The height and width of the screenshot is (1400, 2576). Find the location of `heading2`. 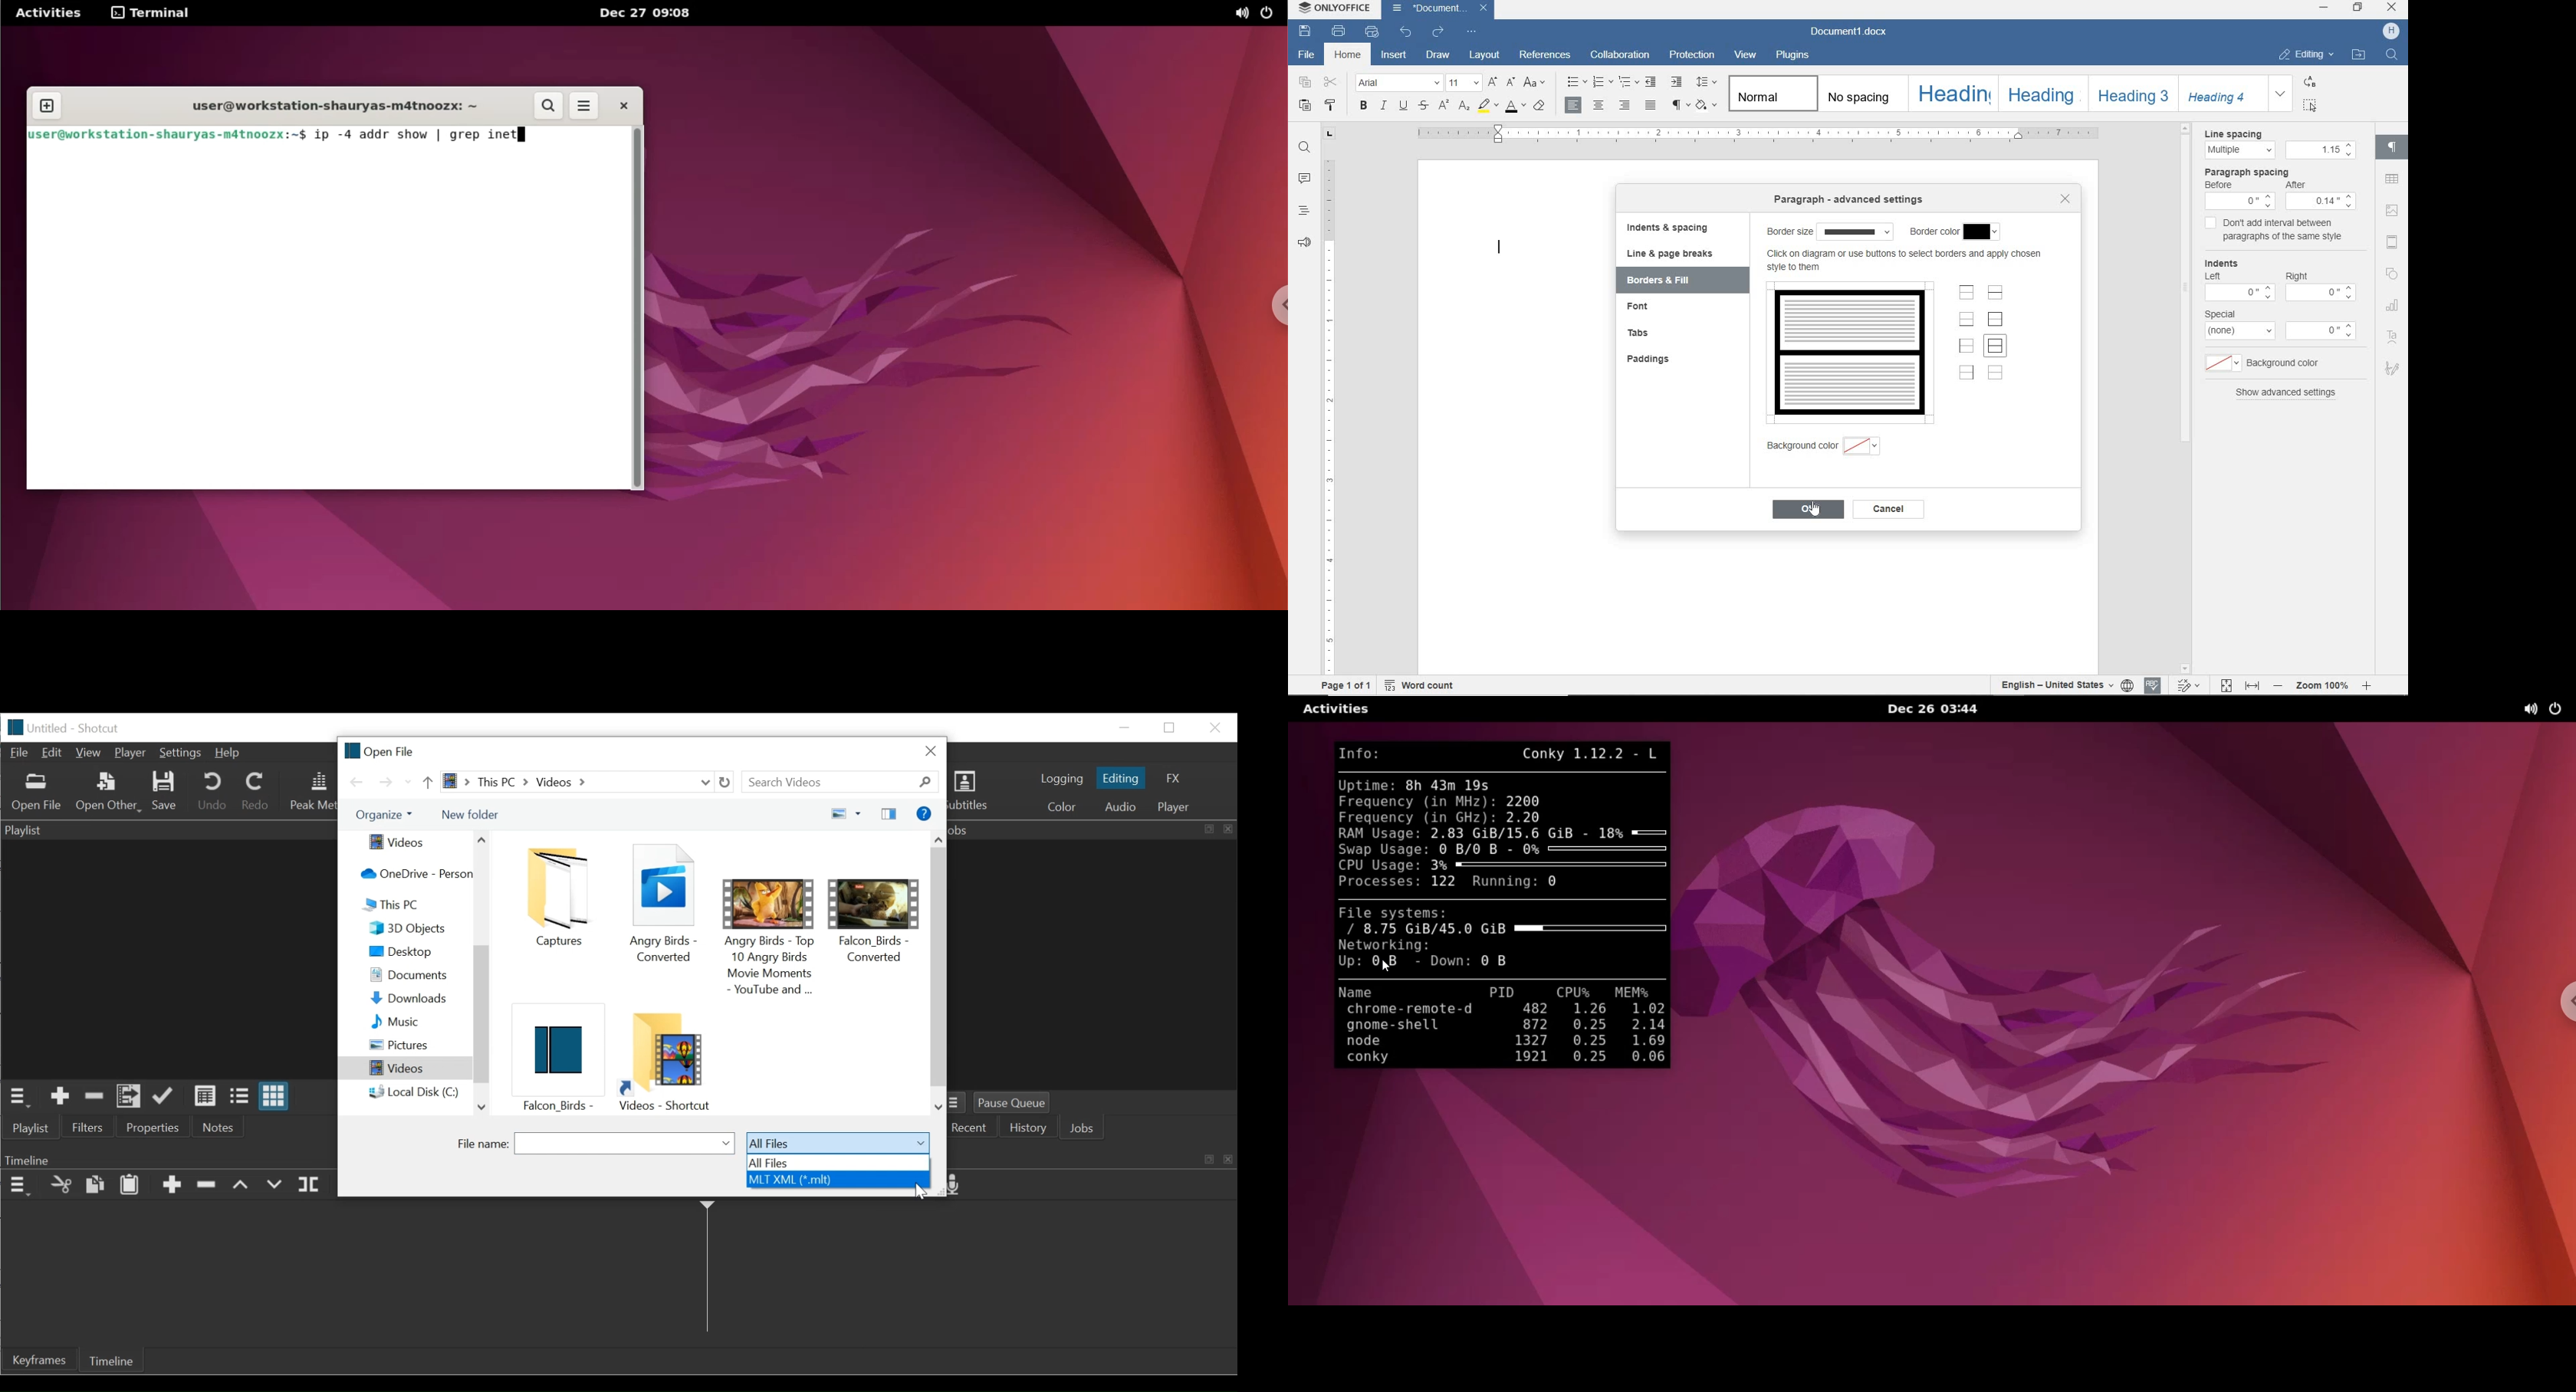

heading2 is located at coordinates (2041, 95).